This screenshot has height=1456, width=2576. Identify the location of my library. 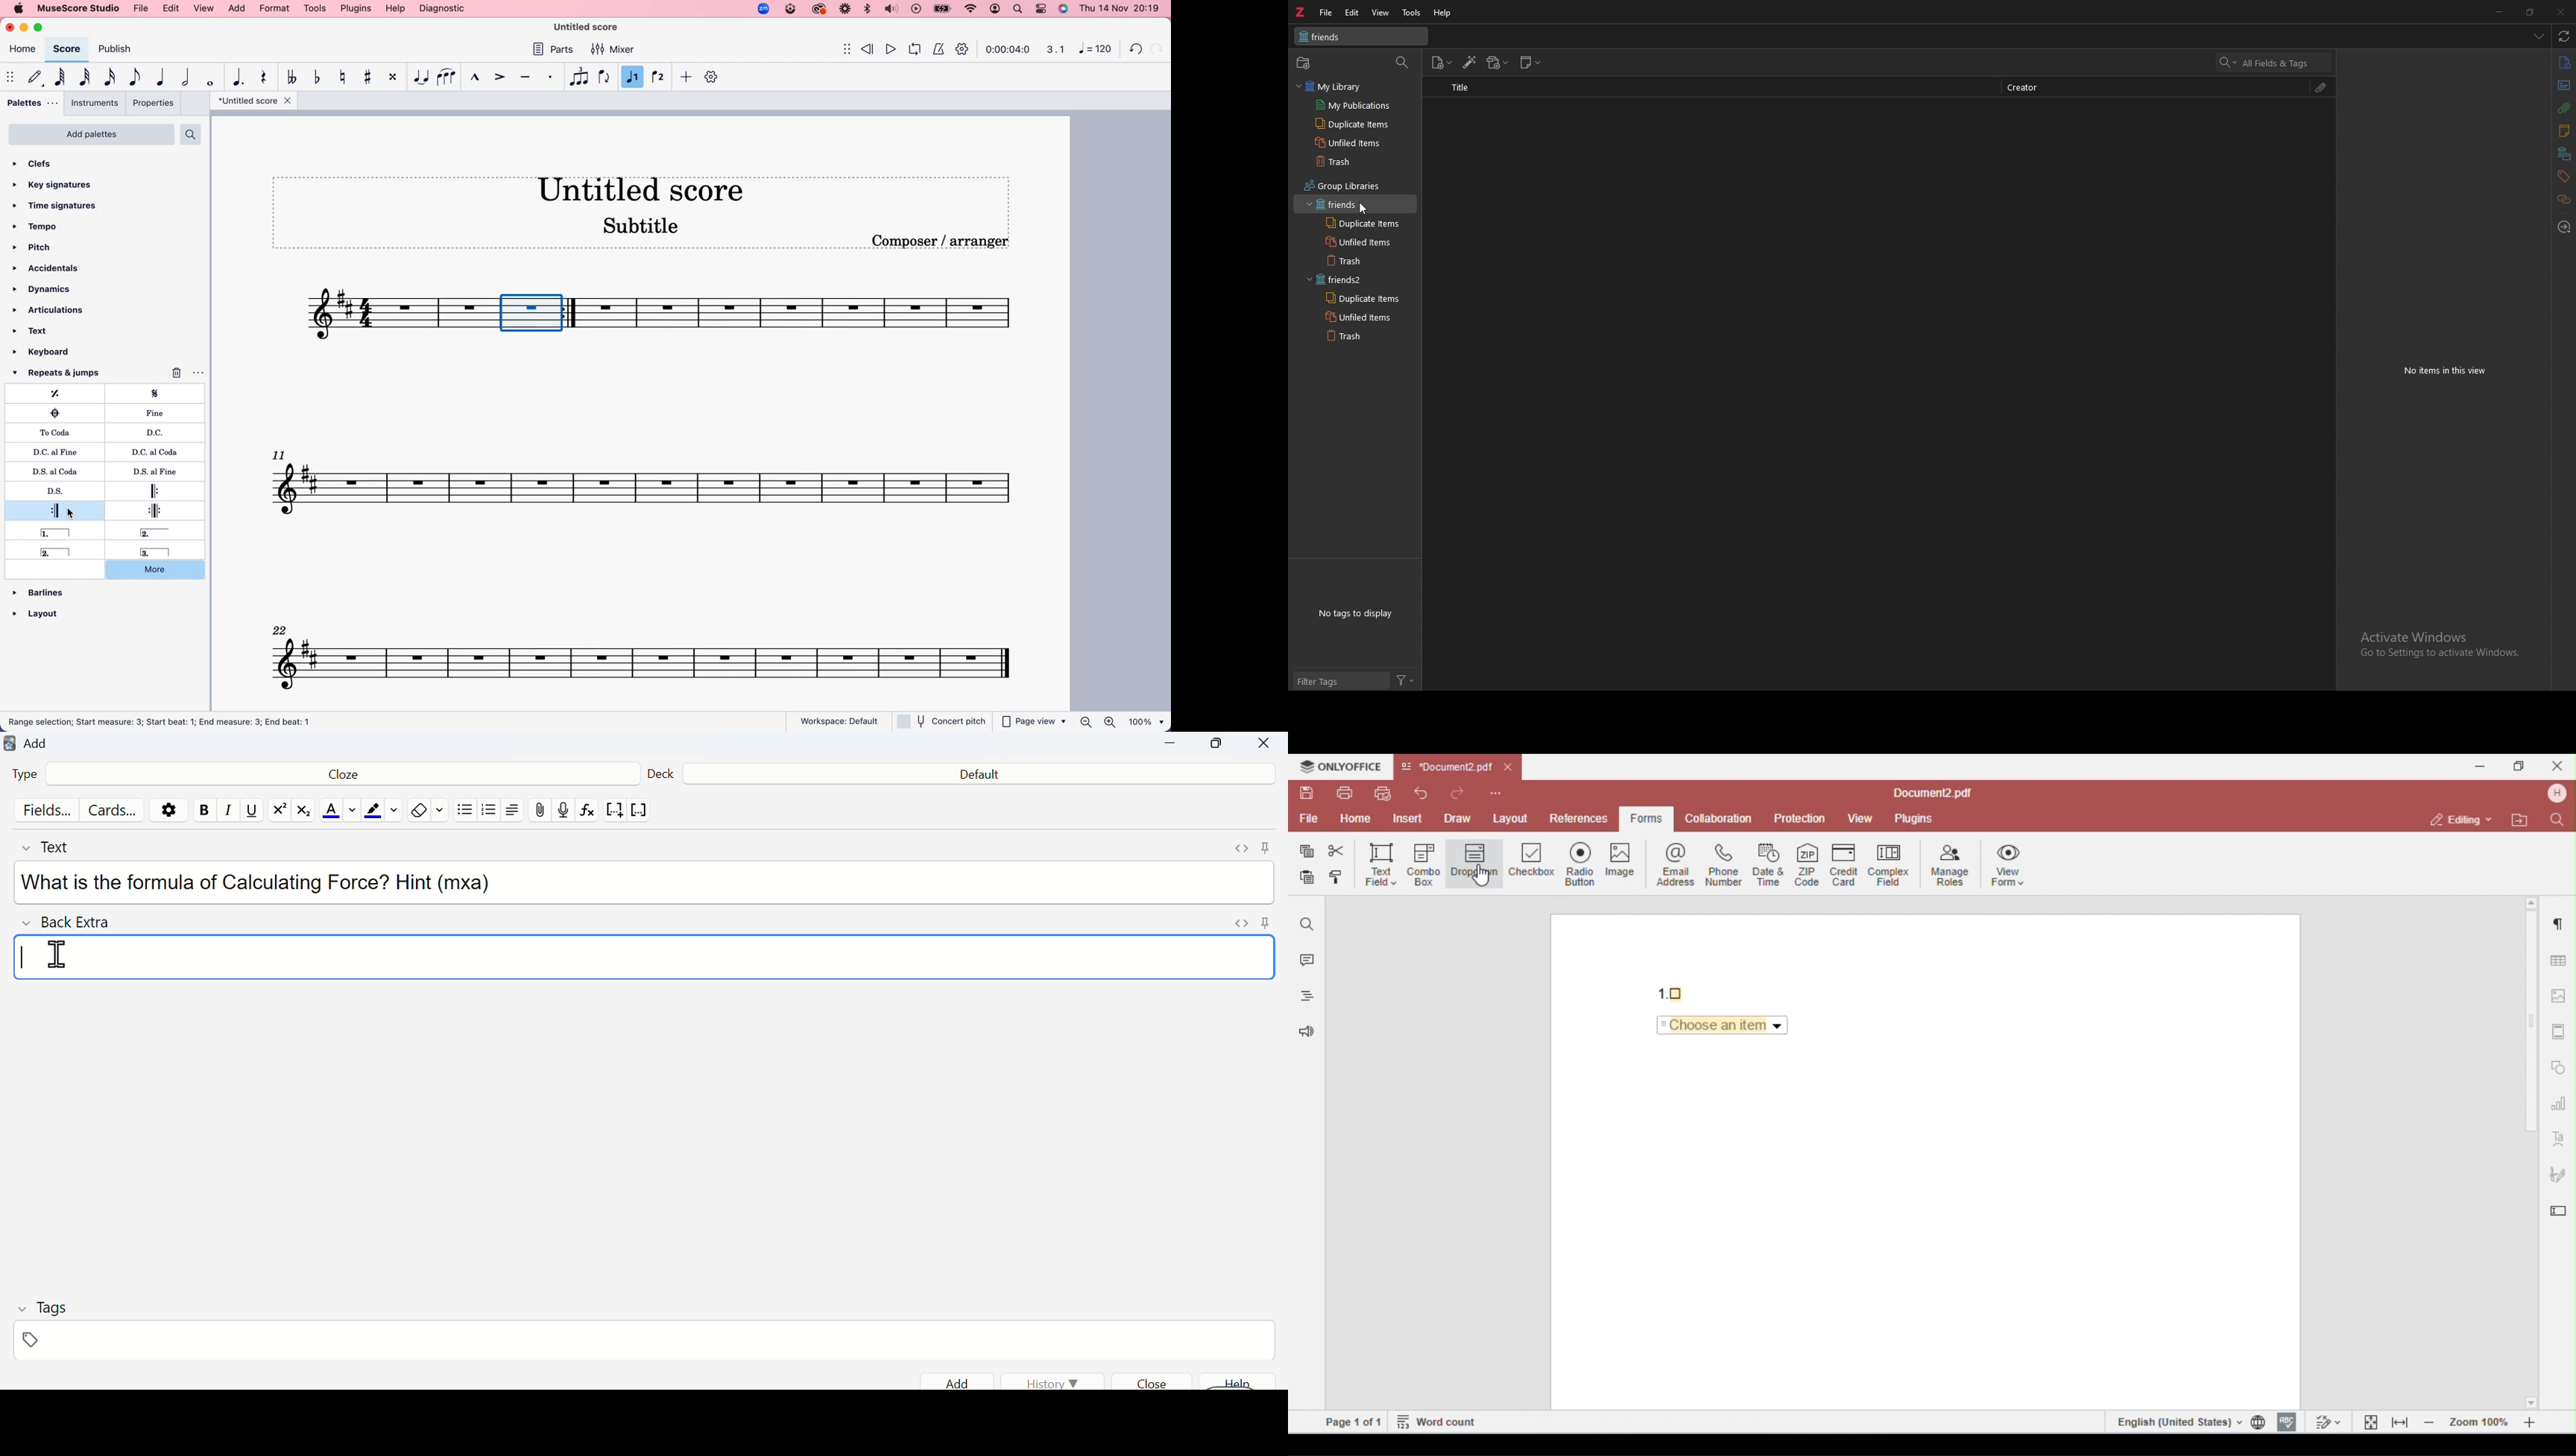
(1352, 86).